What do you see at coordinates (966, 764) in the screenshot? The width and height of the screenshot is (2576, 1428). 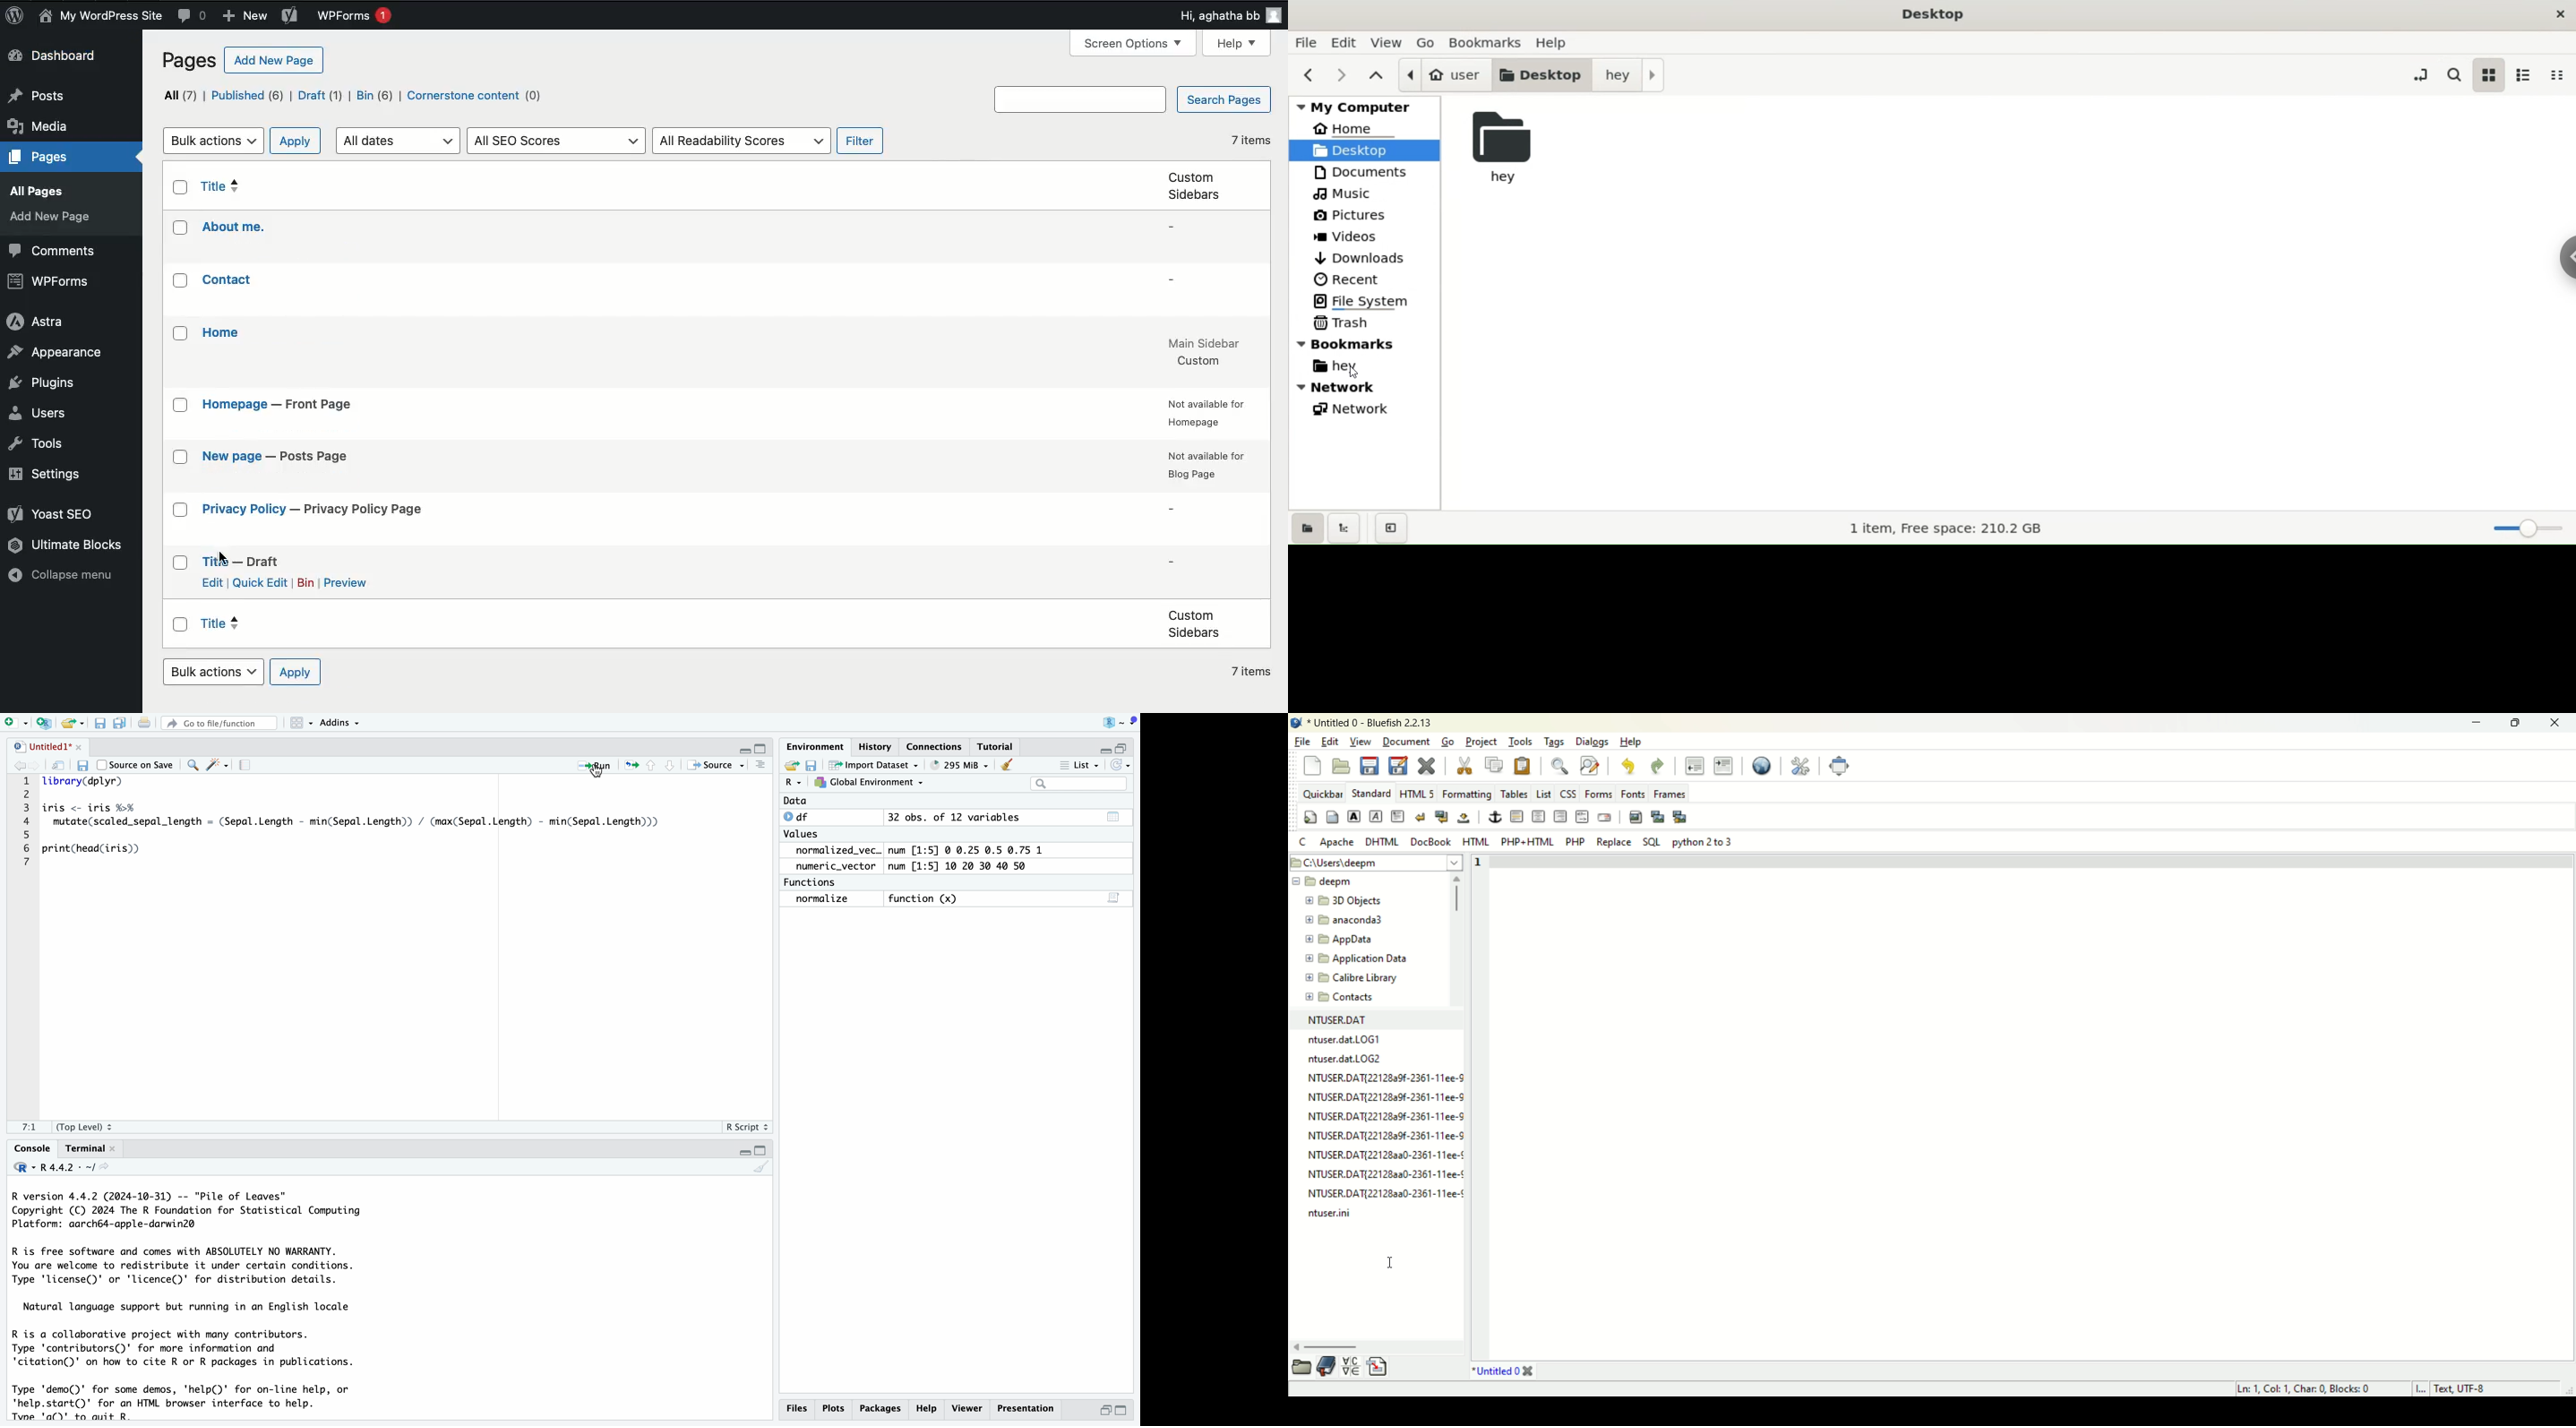 I see `653 MB` at bounding box center [966, 764].